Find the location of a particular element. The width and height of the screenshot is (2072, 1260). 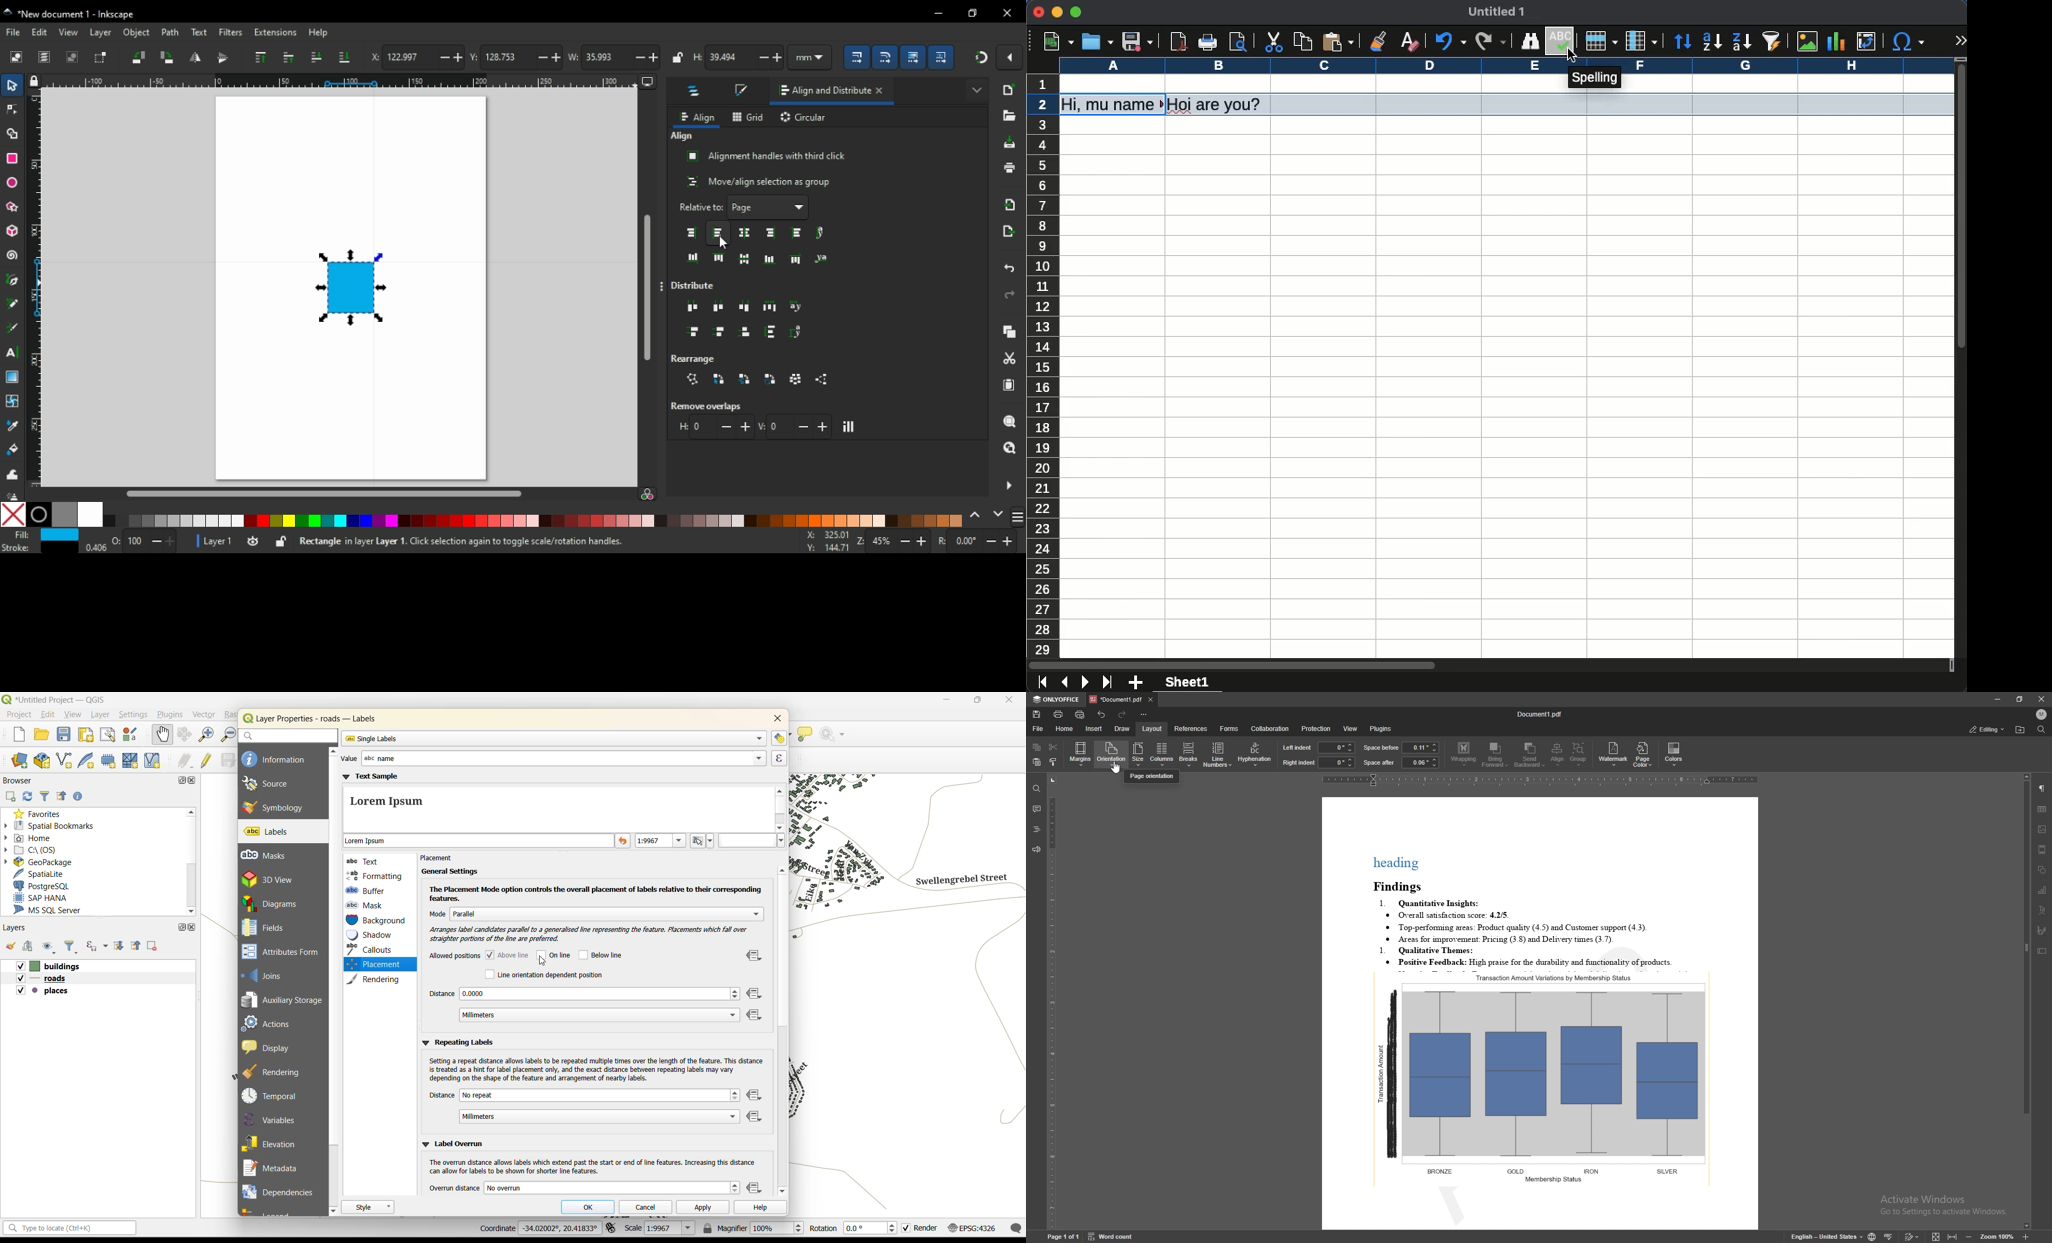

toggle selection box to select all touched objects is located at coordinates (101, 58).